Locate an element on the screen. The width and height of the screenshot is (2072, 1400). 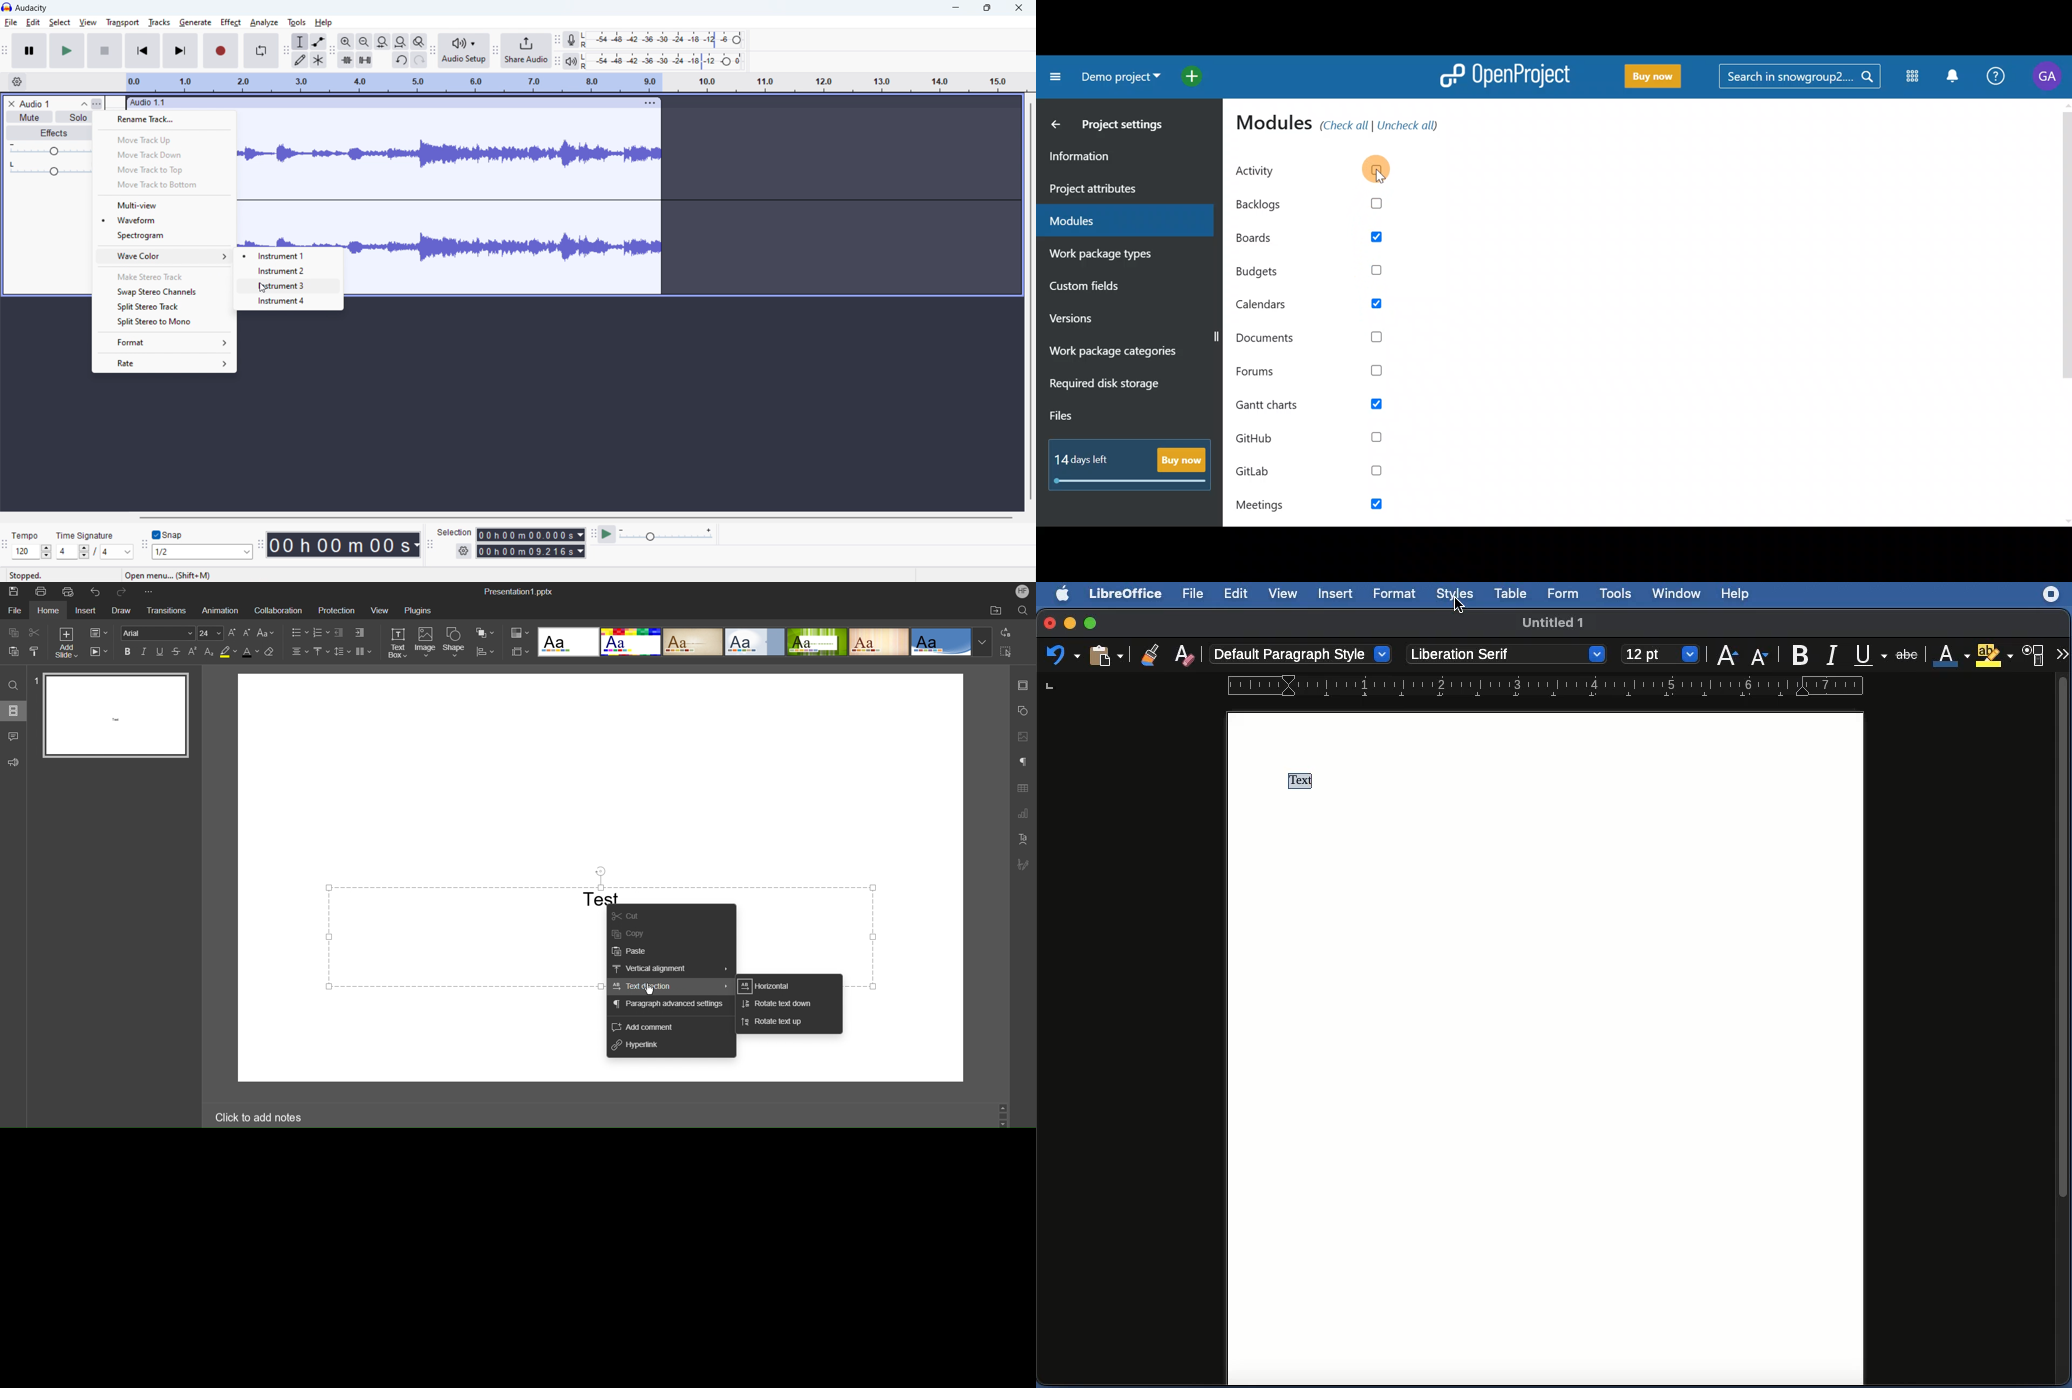
Align is located at coordinates (485, 652).